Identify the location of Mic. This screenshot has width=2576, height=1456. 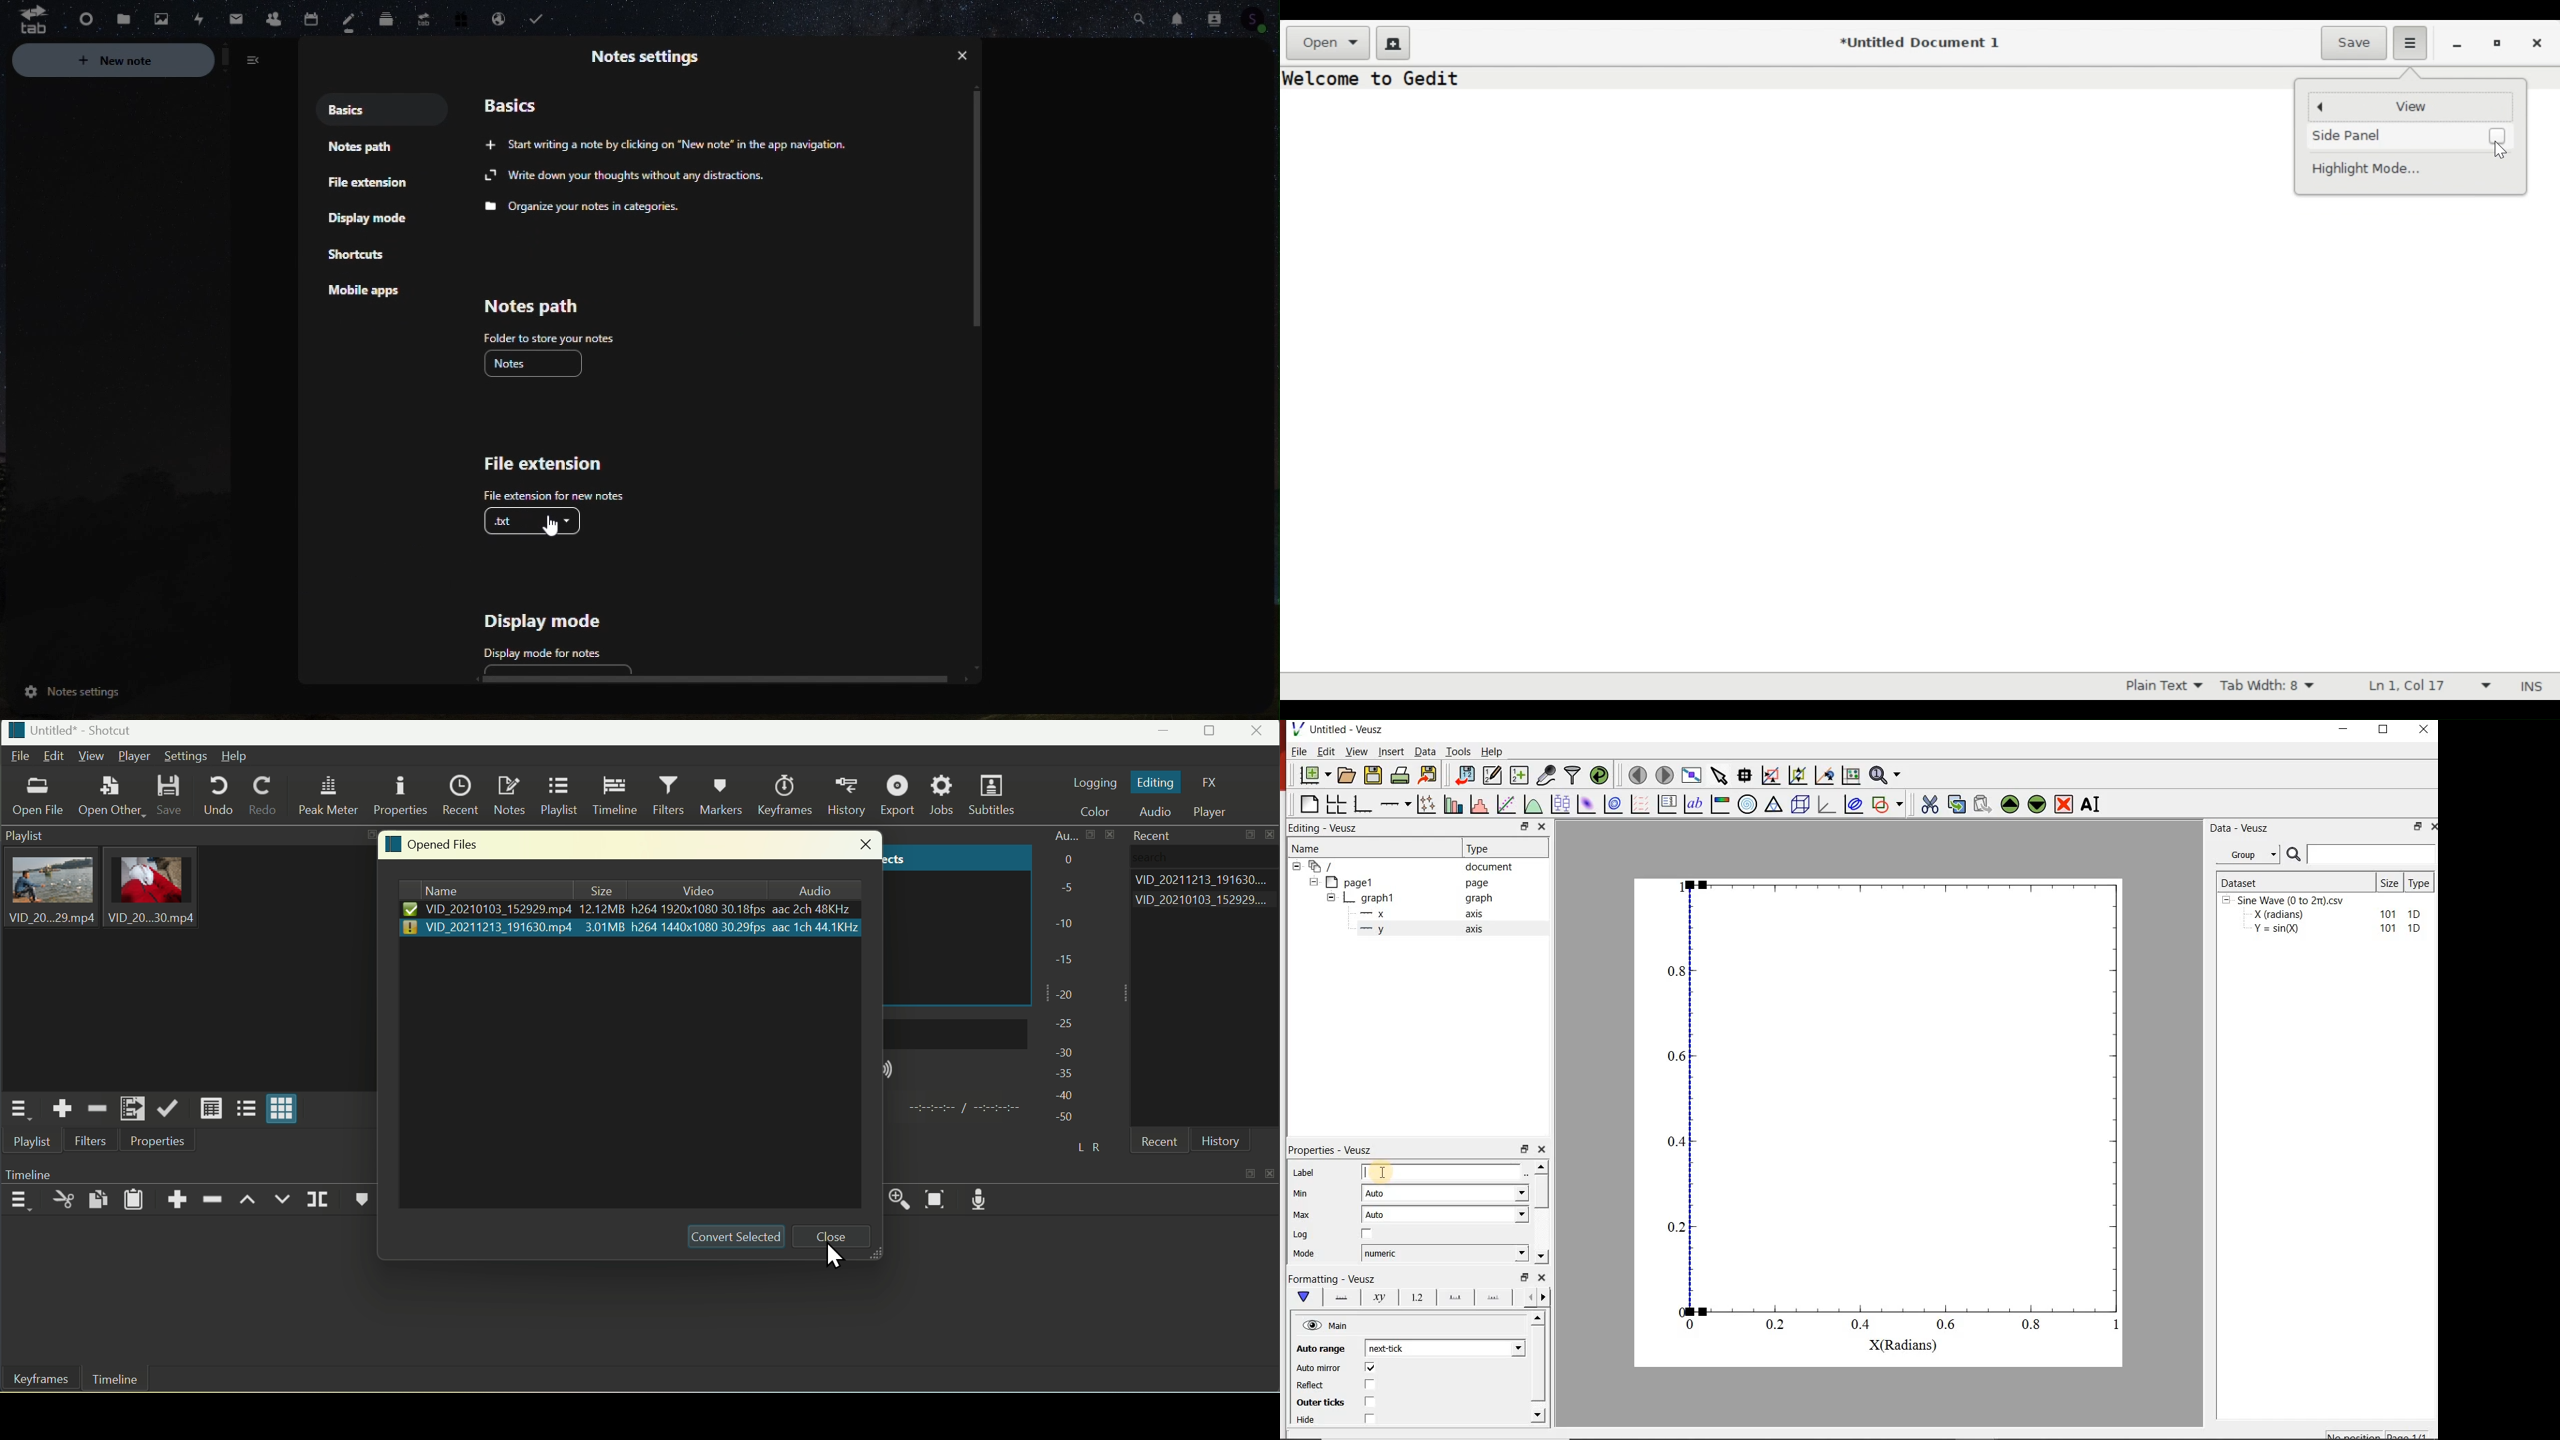
(985, 1199).